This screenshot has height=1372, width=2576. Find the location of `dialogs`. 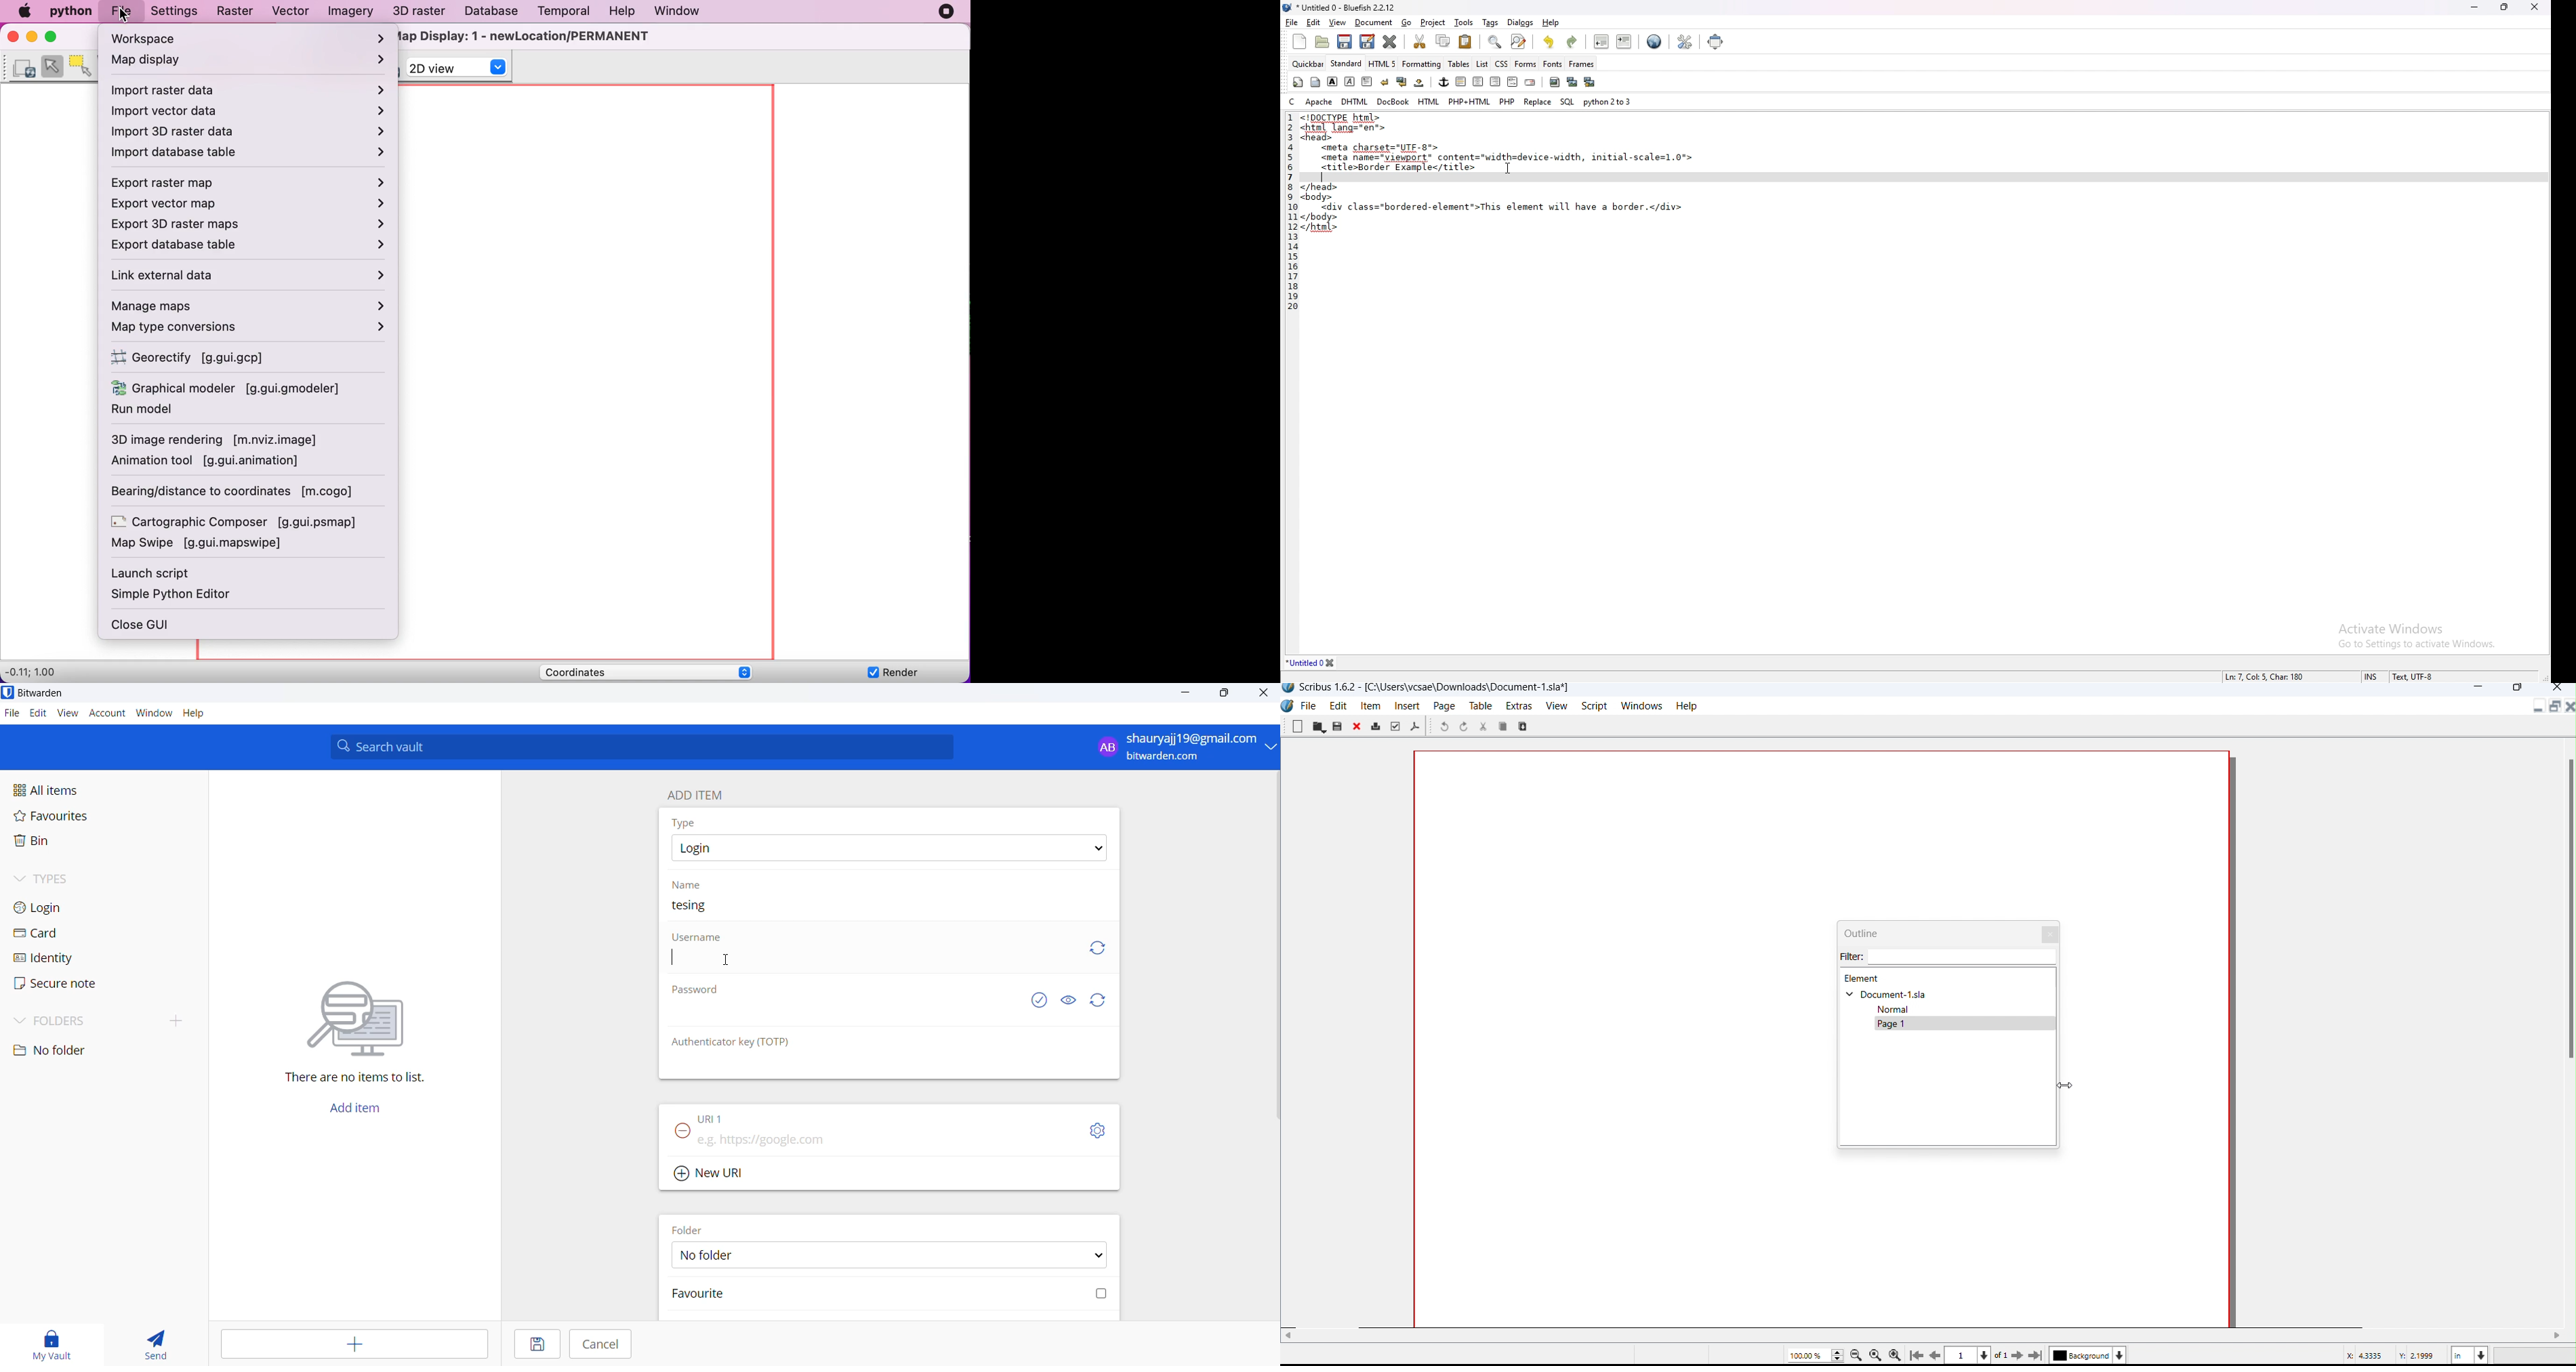

dialogs is located at coordinates (1520, 22).